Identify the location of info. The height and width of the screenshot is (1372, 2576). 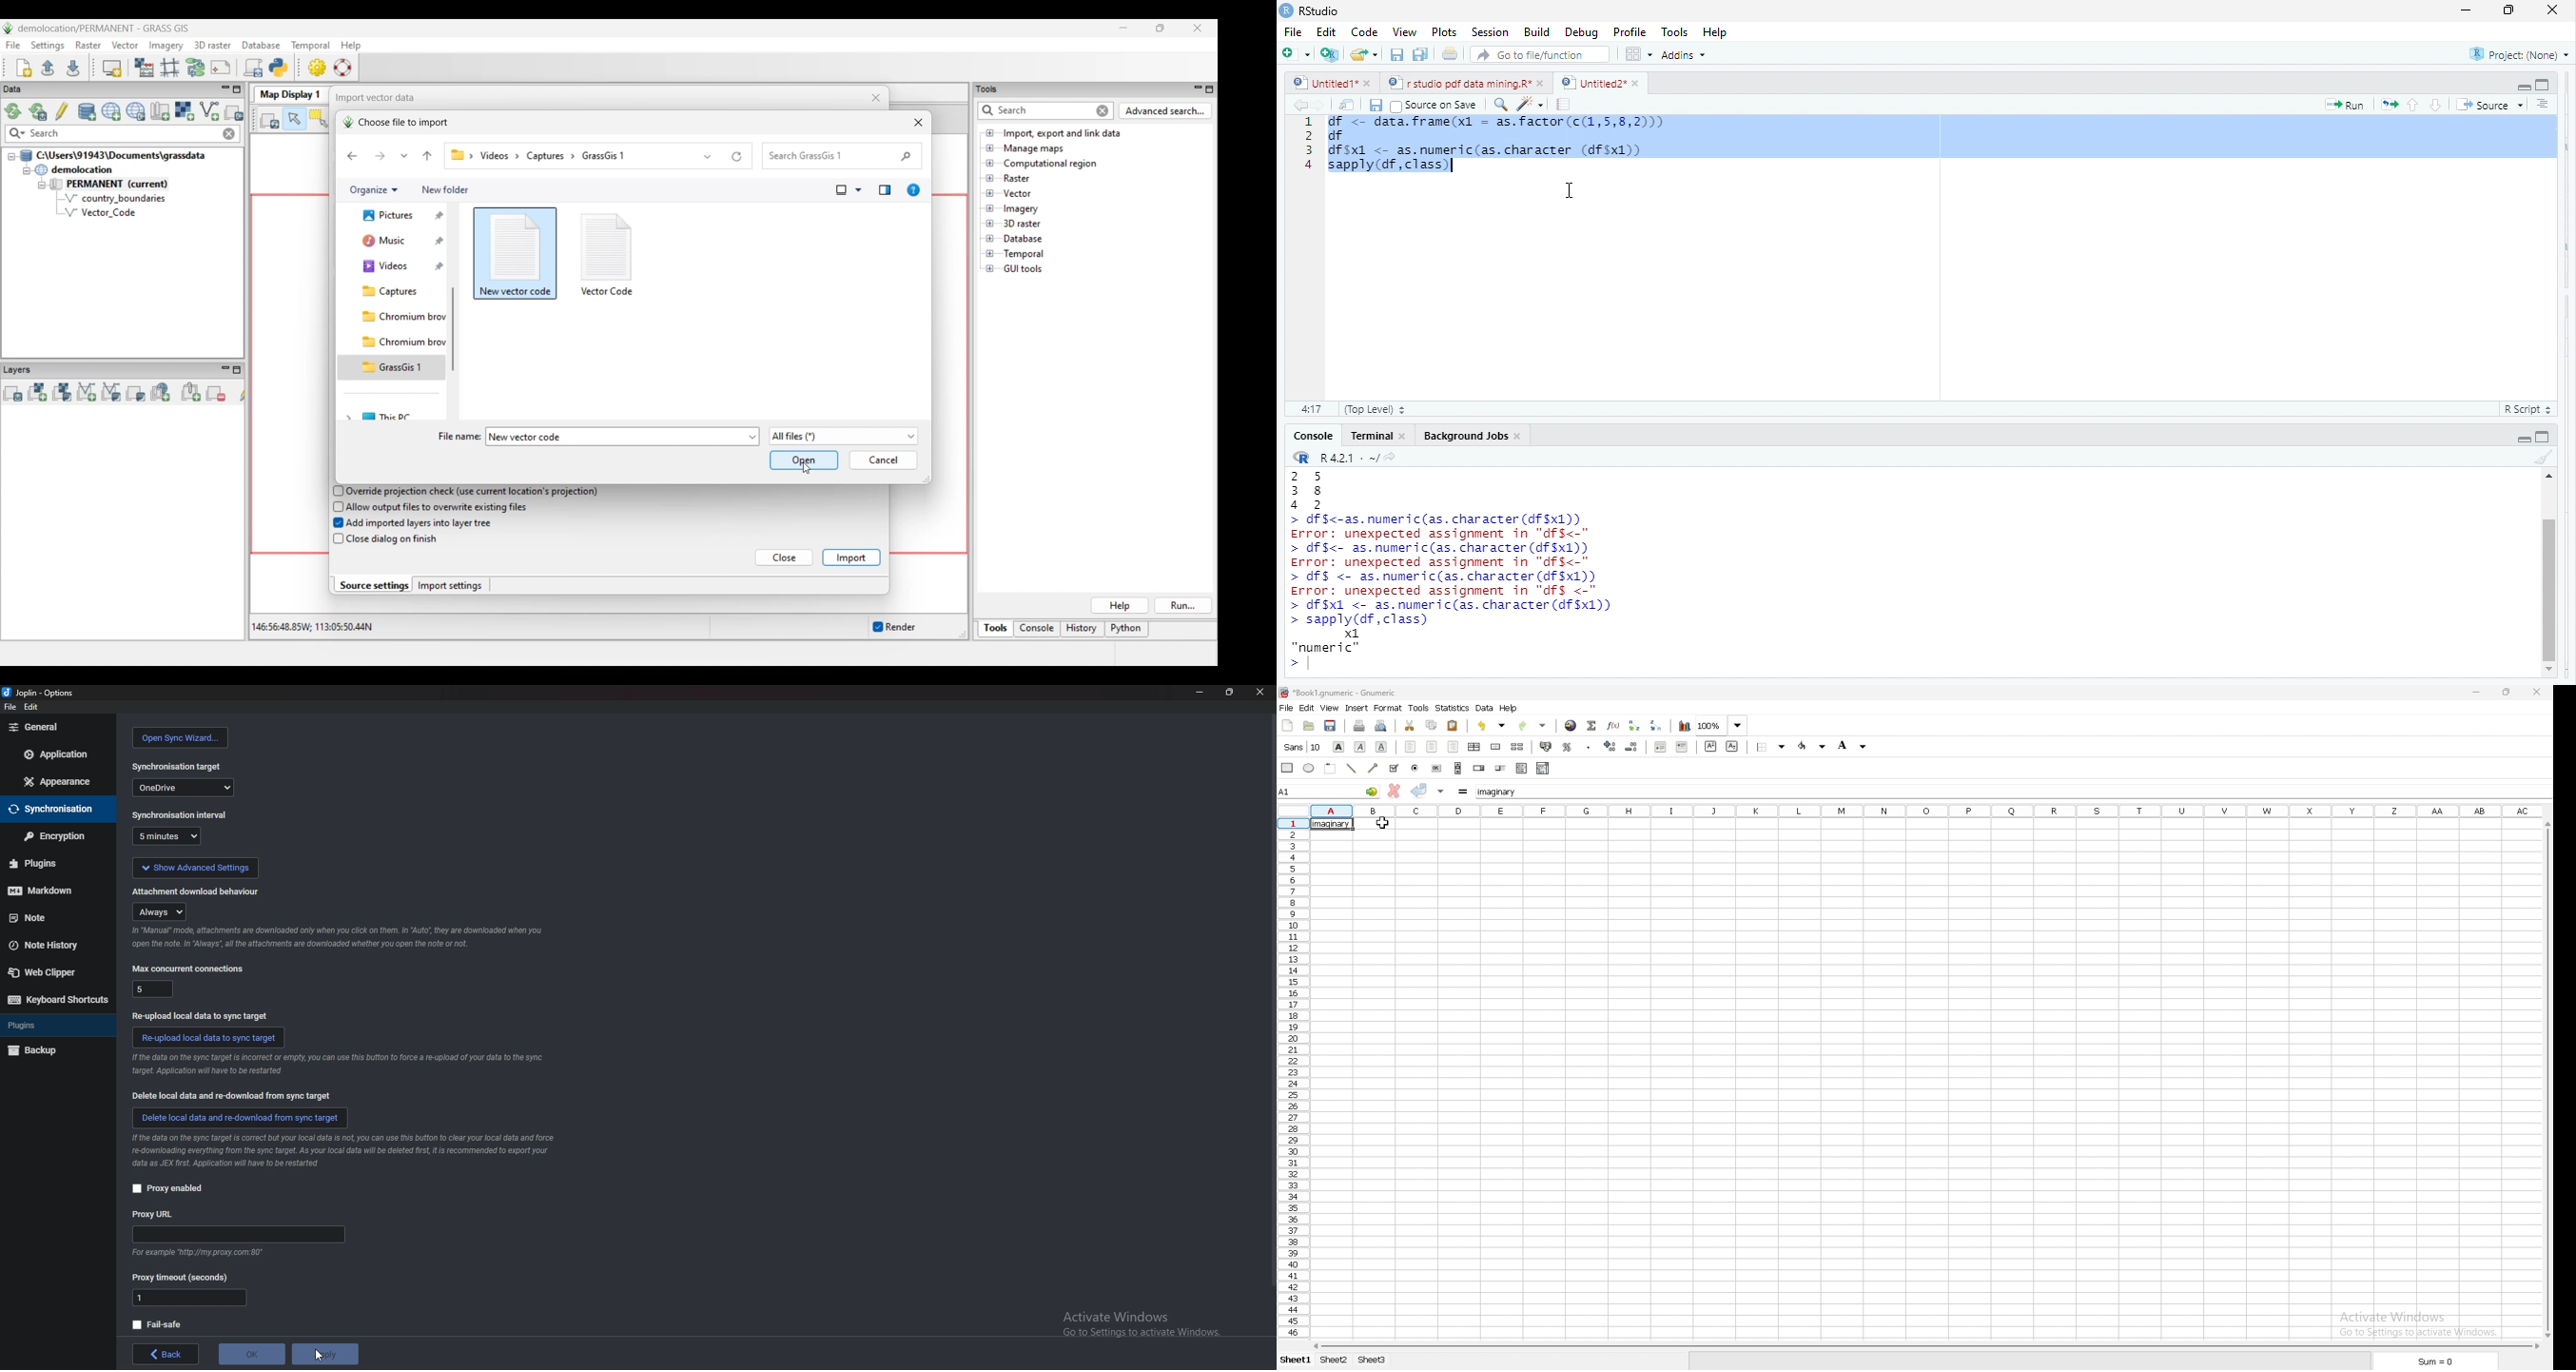
(203, 1252).